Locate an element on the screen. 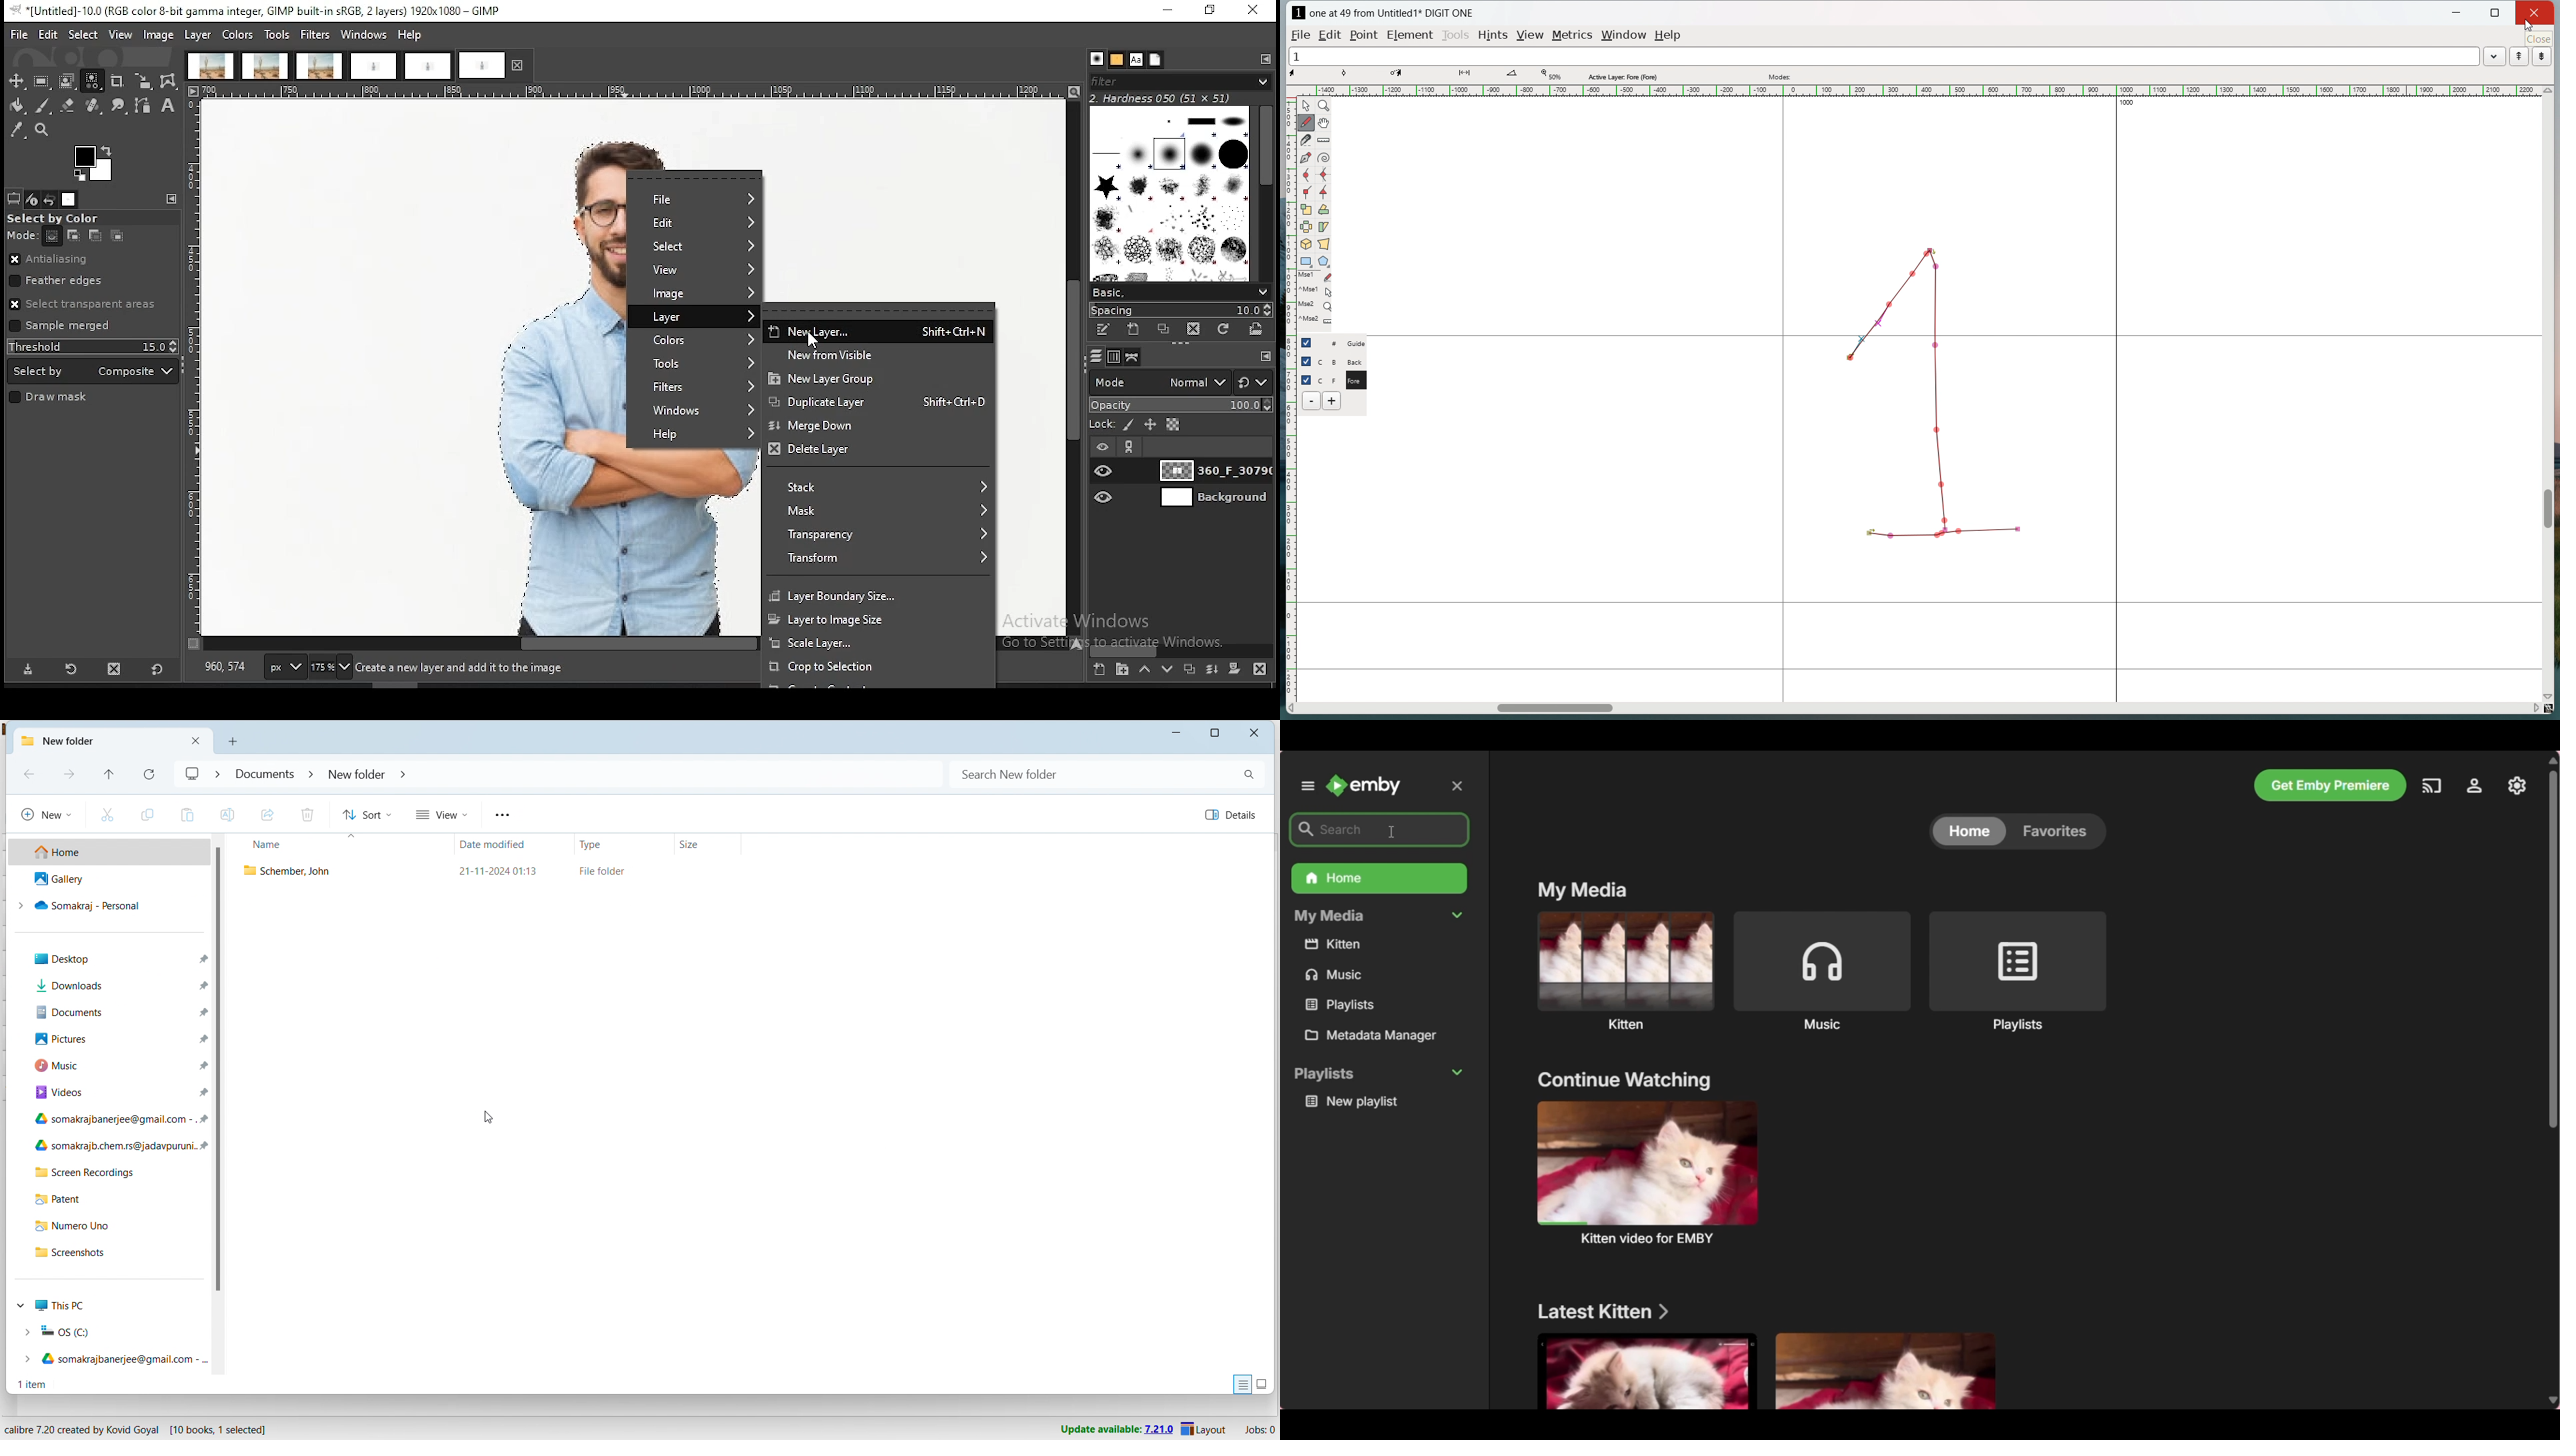  rectangle/ellipse is located at coordinates (1306, 261).